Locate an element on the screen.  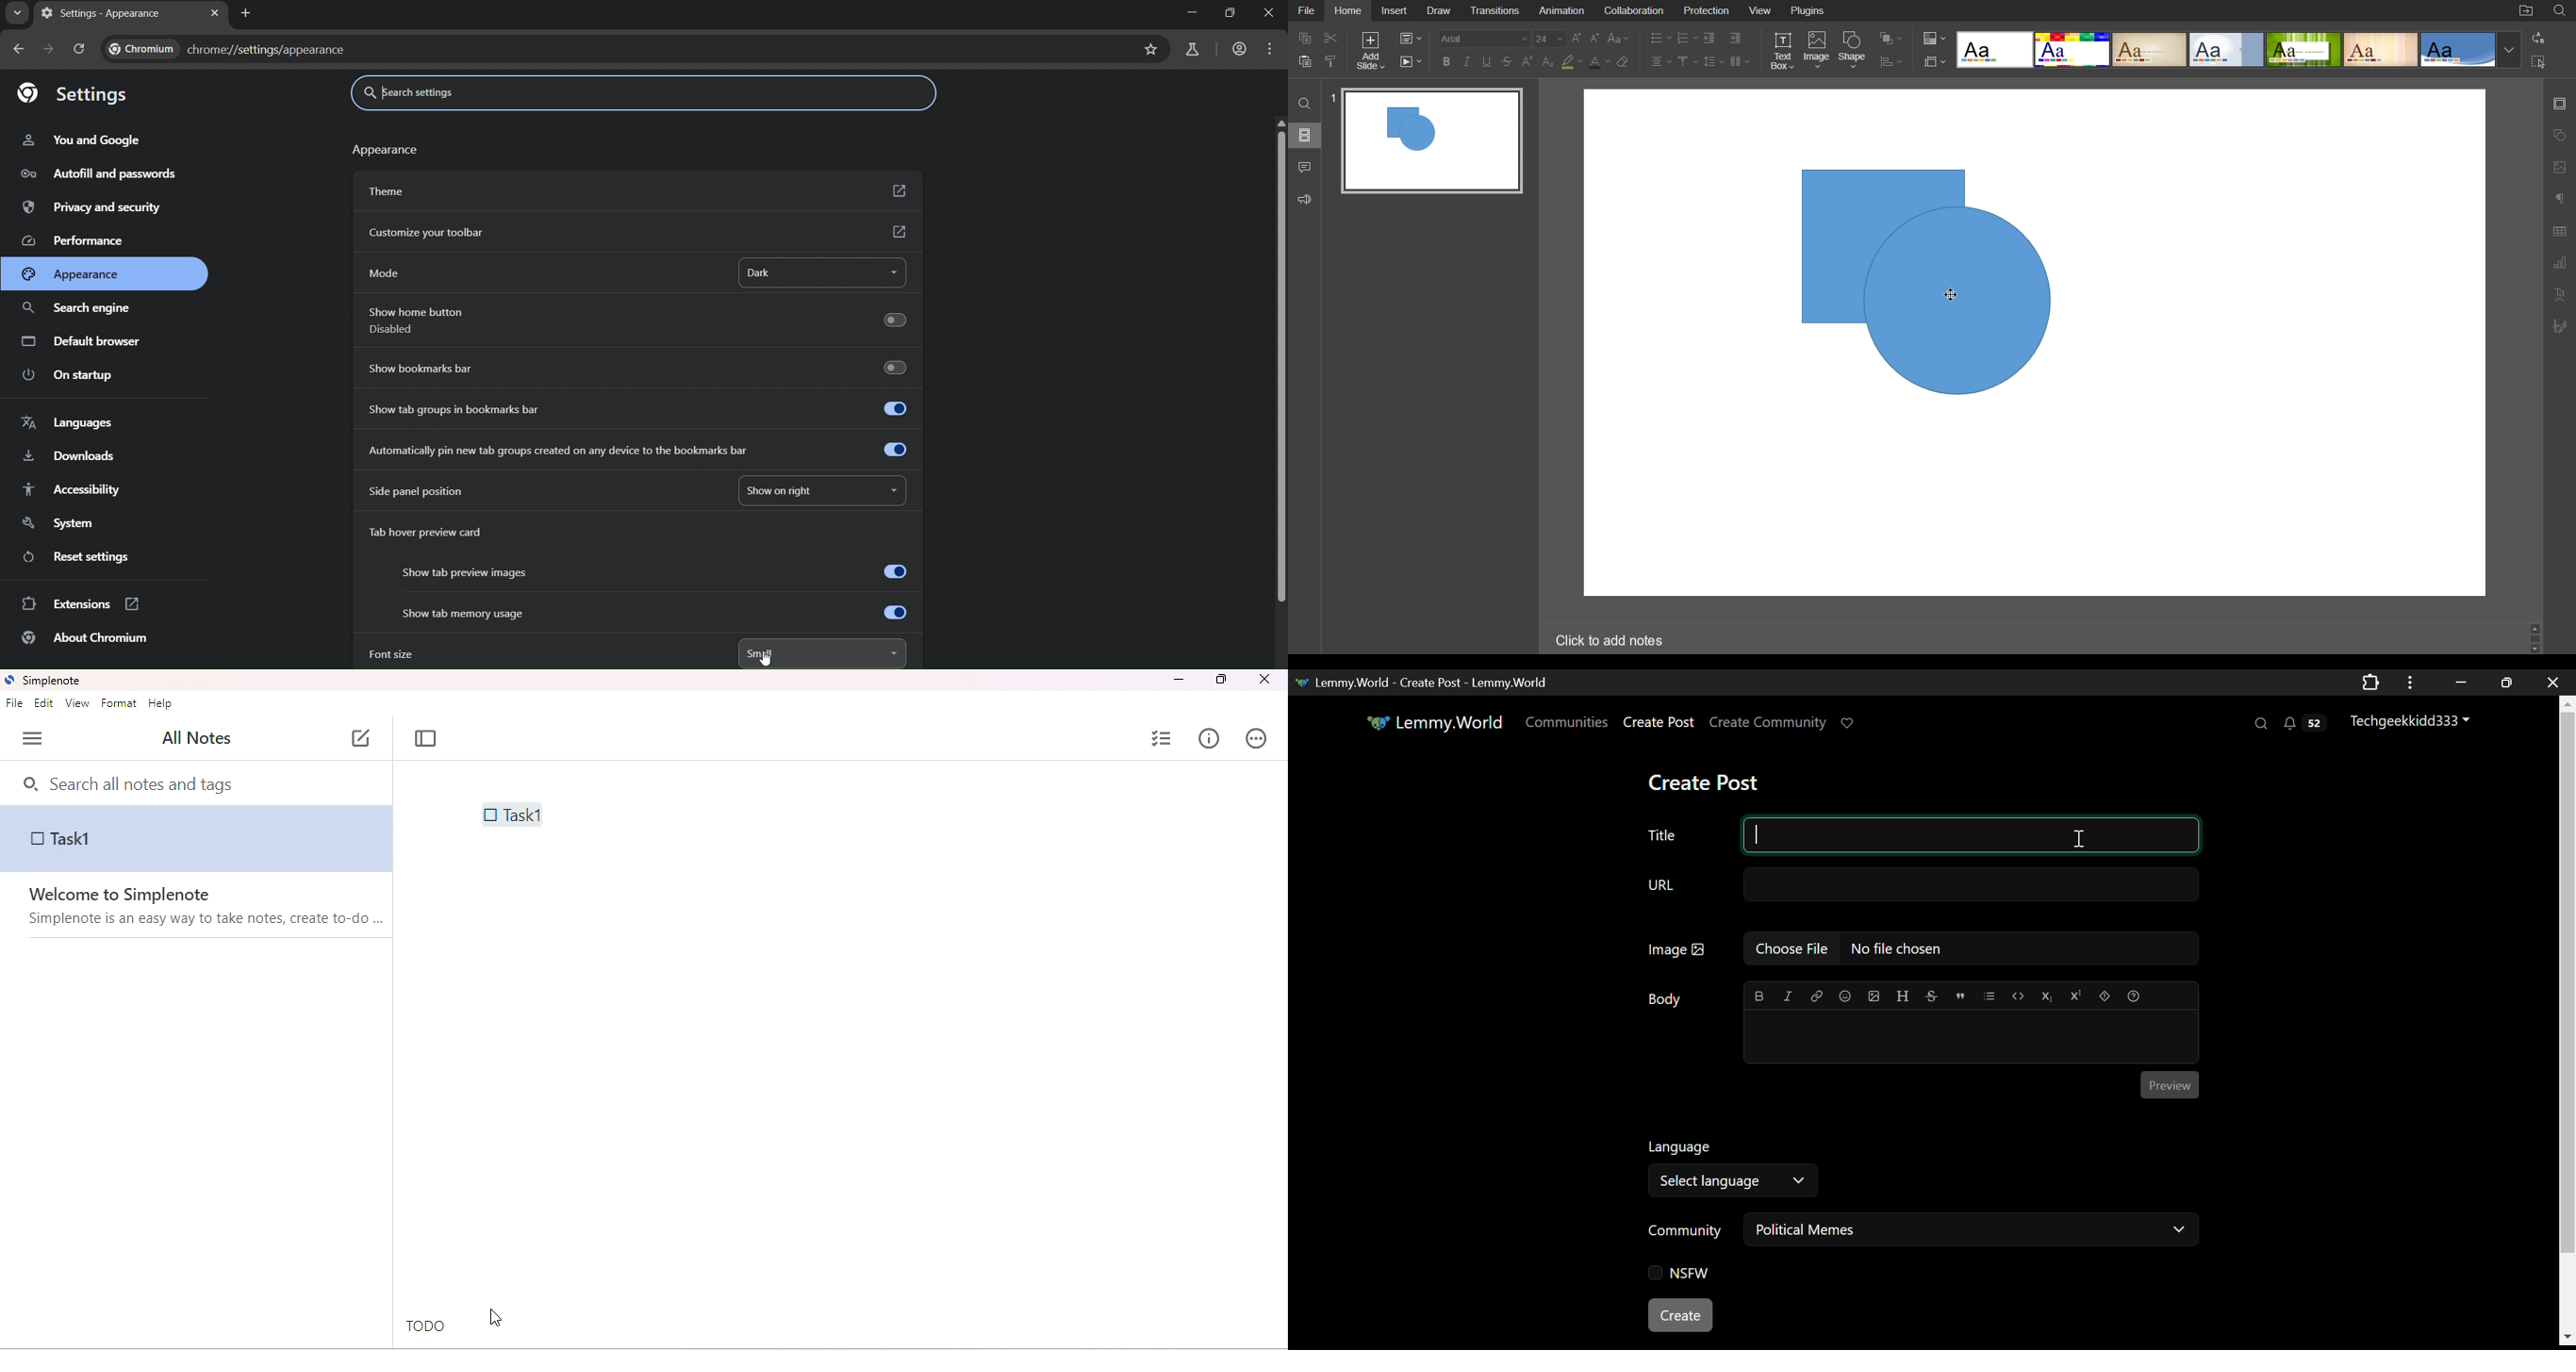
search tabs is located at coordinates (17, 13).